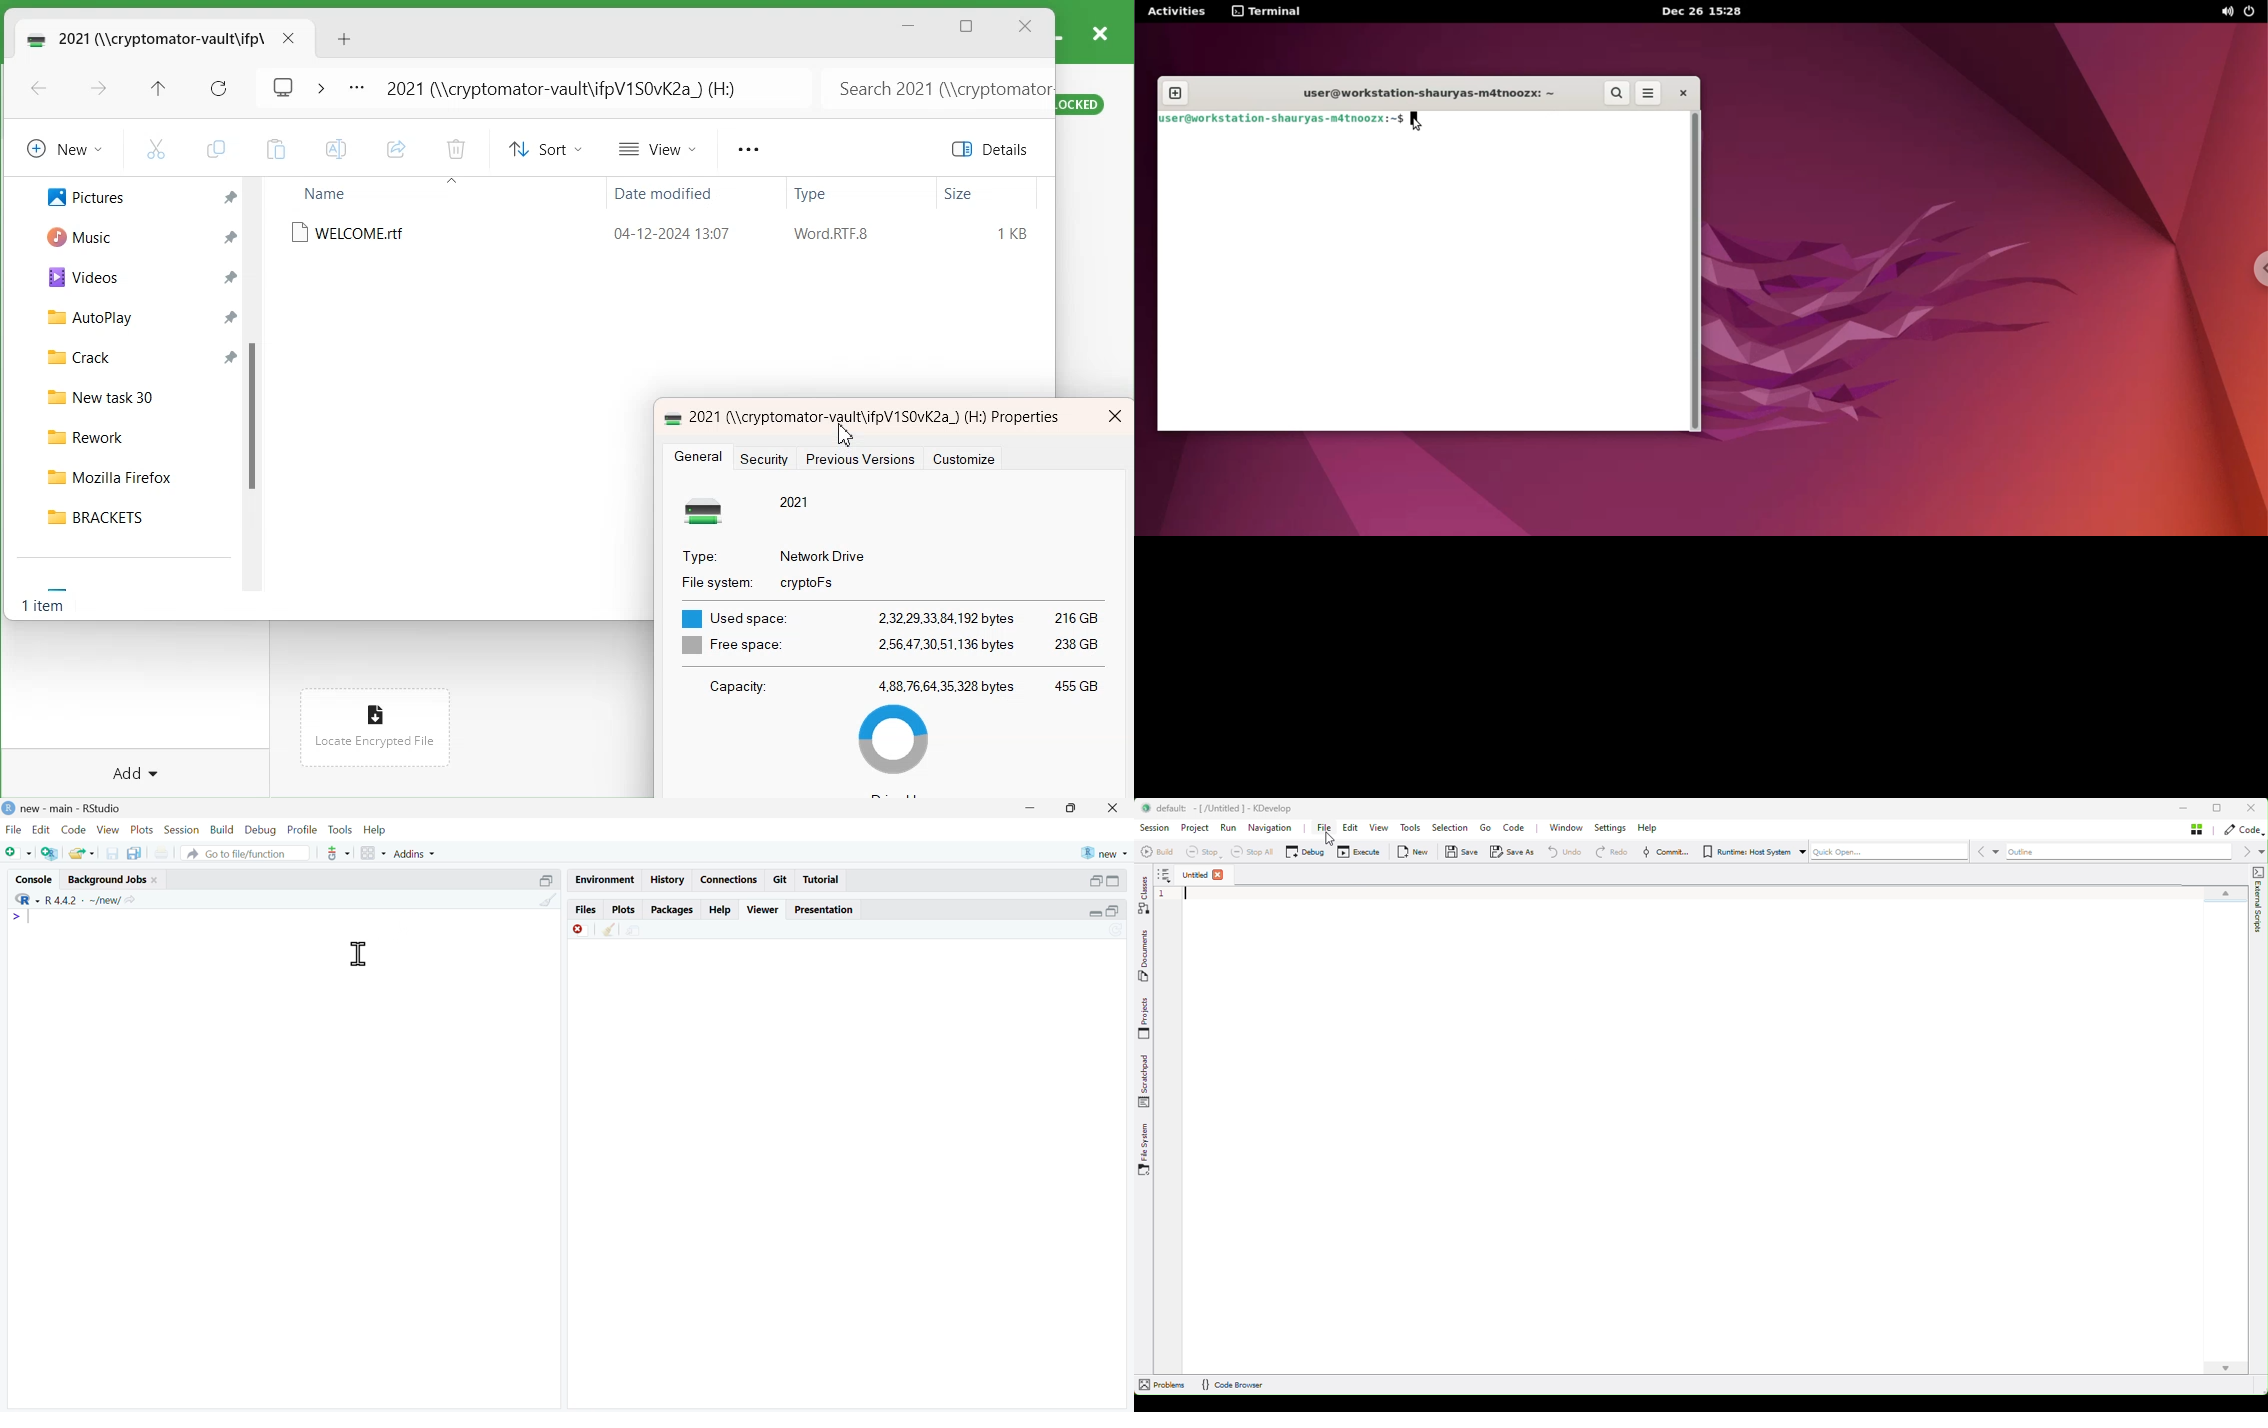 Image resolution: width=2268 pixels, height=1428 pixels. What do you see at coordinates (35, 880) in the screenshot?
I see `console` at bounding box center [35, 880].